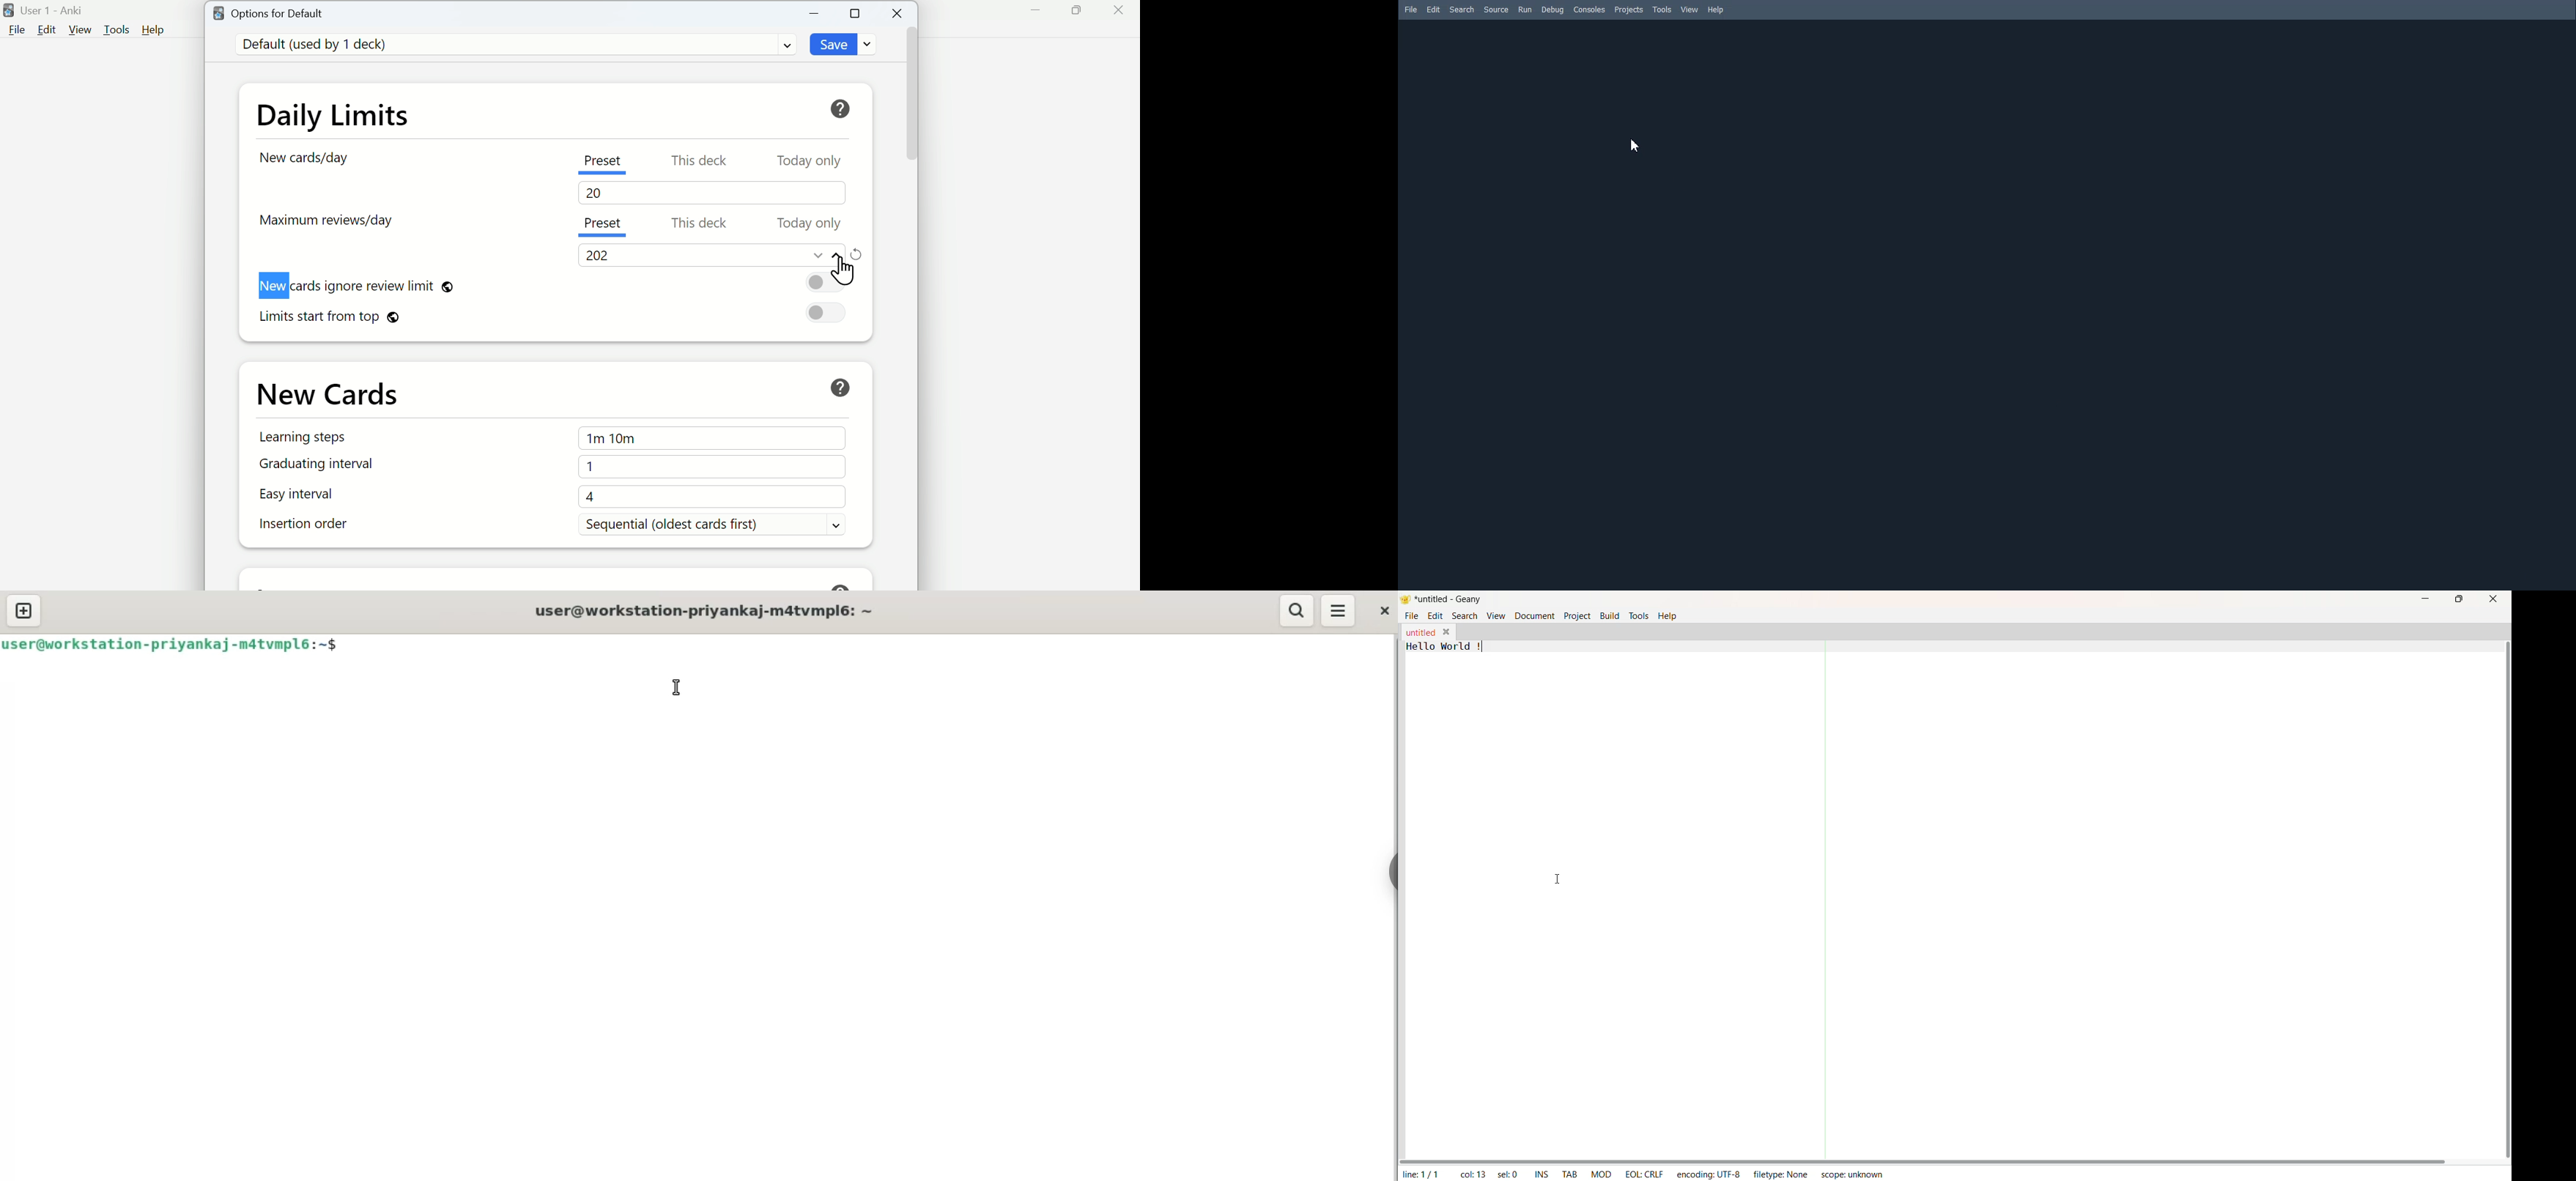 This screenshot has width=2576, height=1204. I want to click on Options for Default, so click(269, 12).